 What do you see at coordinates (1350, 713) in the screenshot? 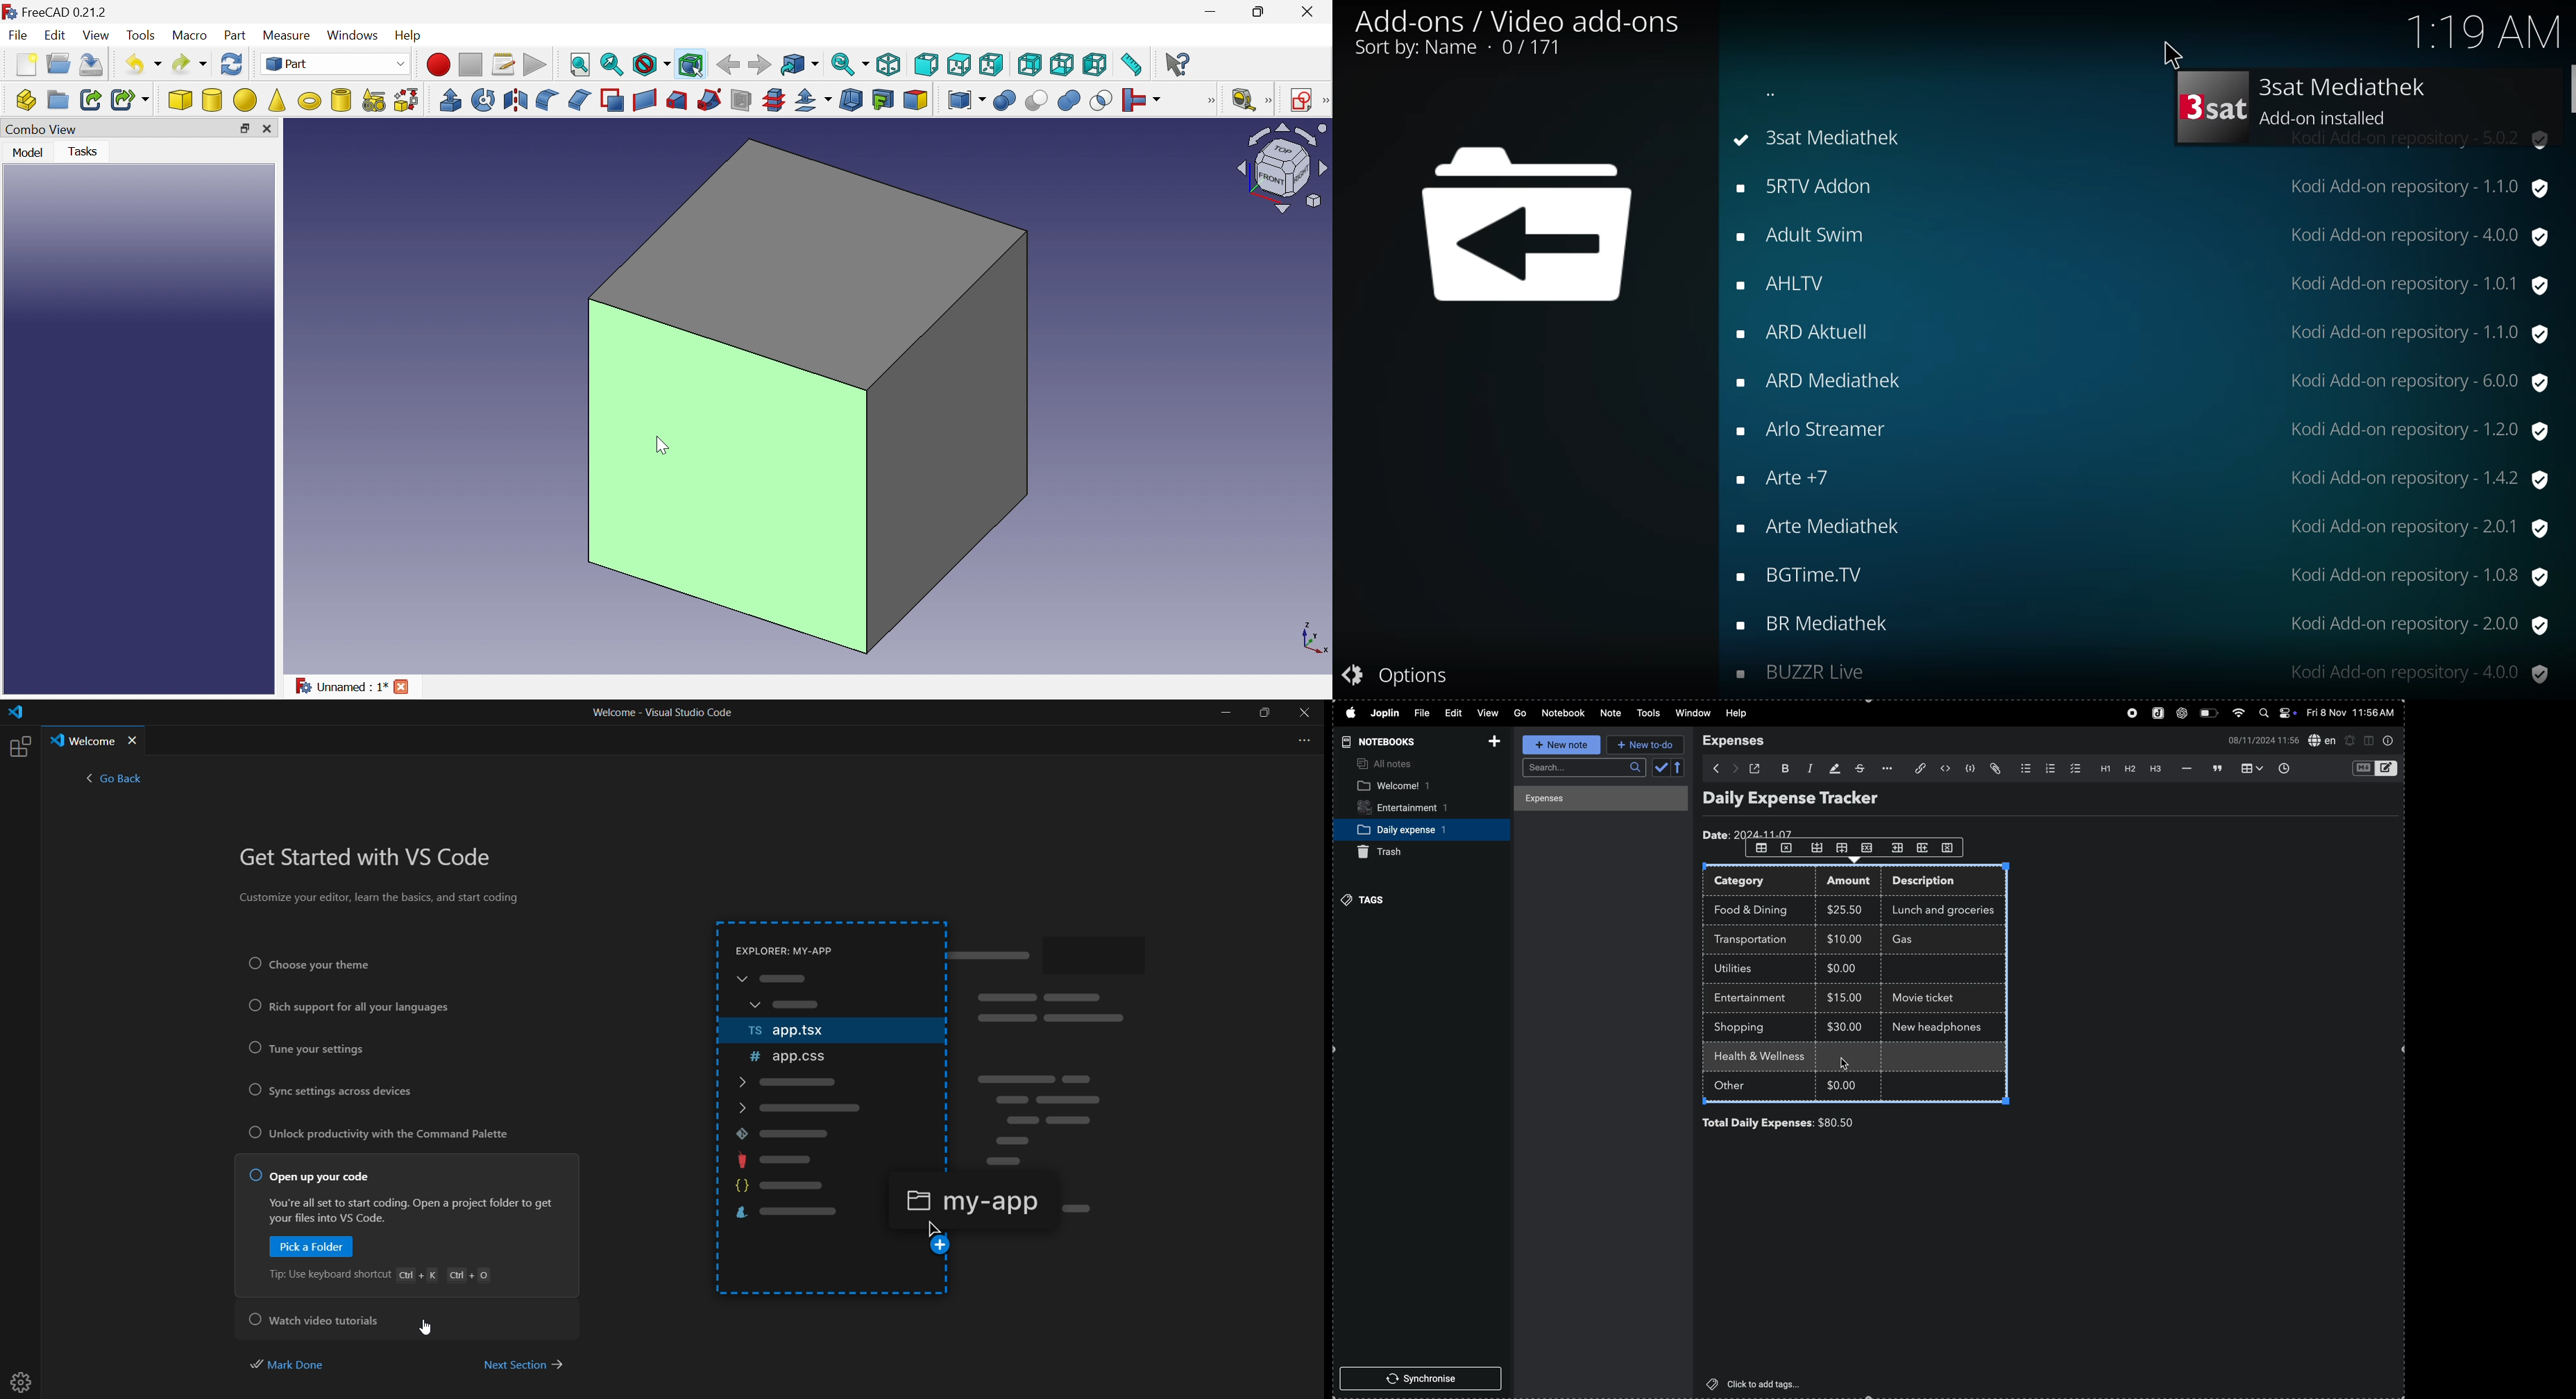
I see `apple menu` at bounding box center [1350, 713].